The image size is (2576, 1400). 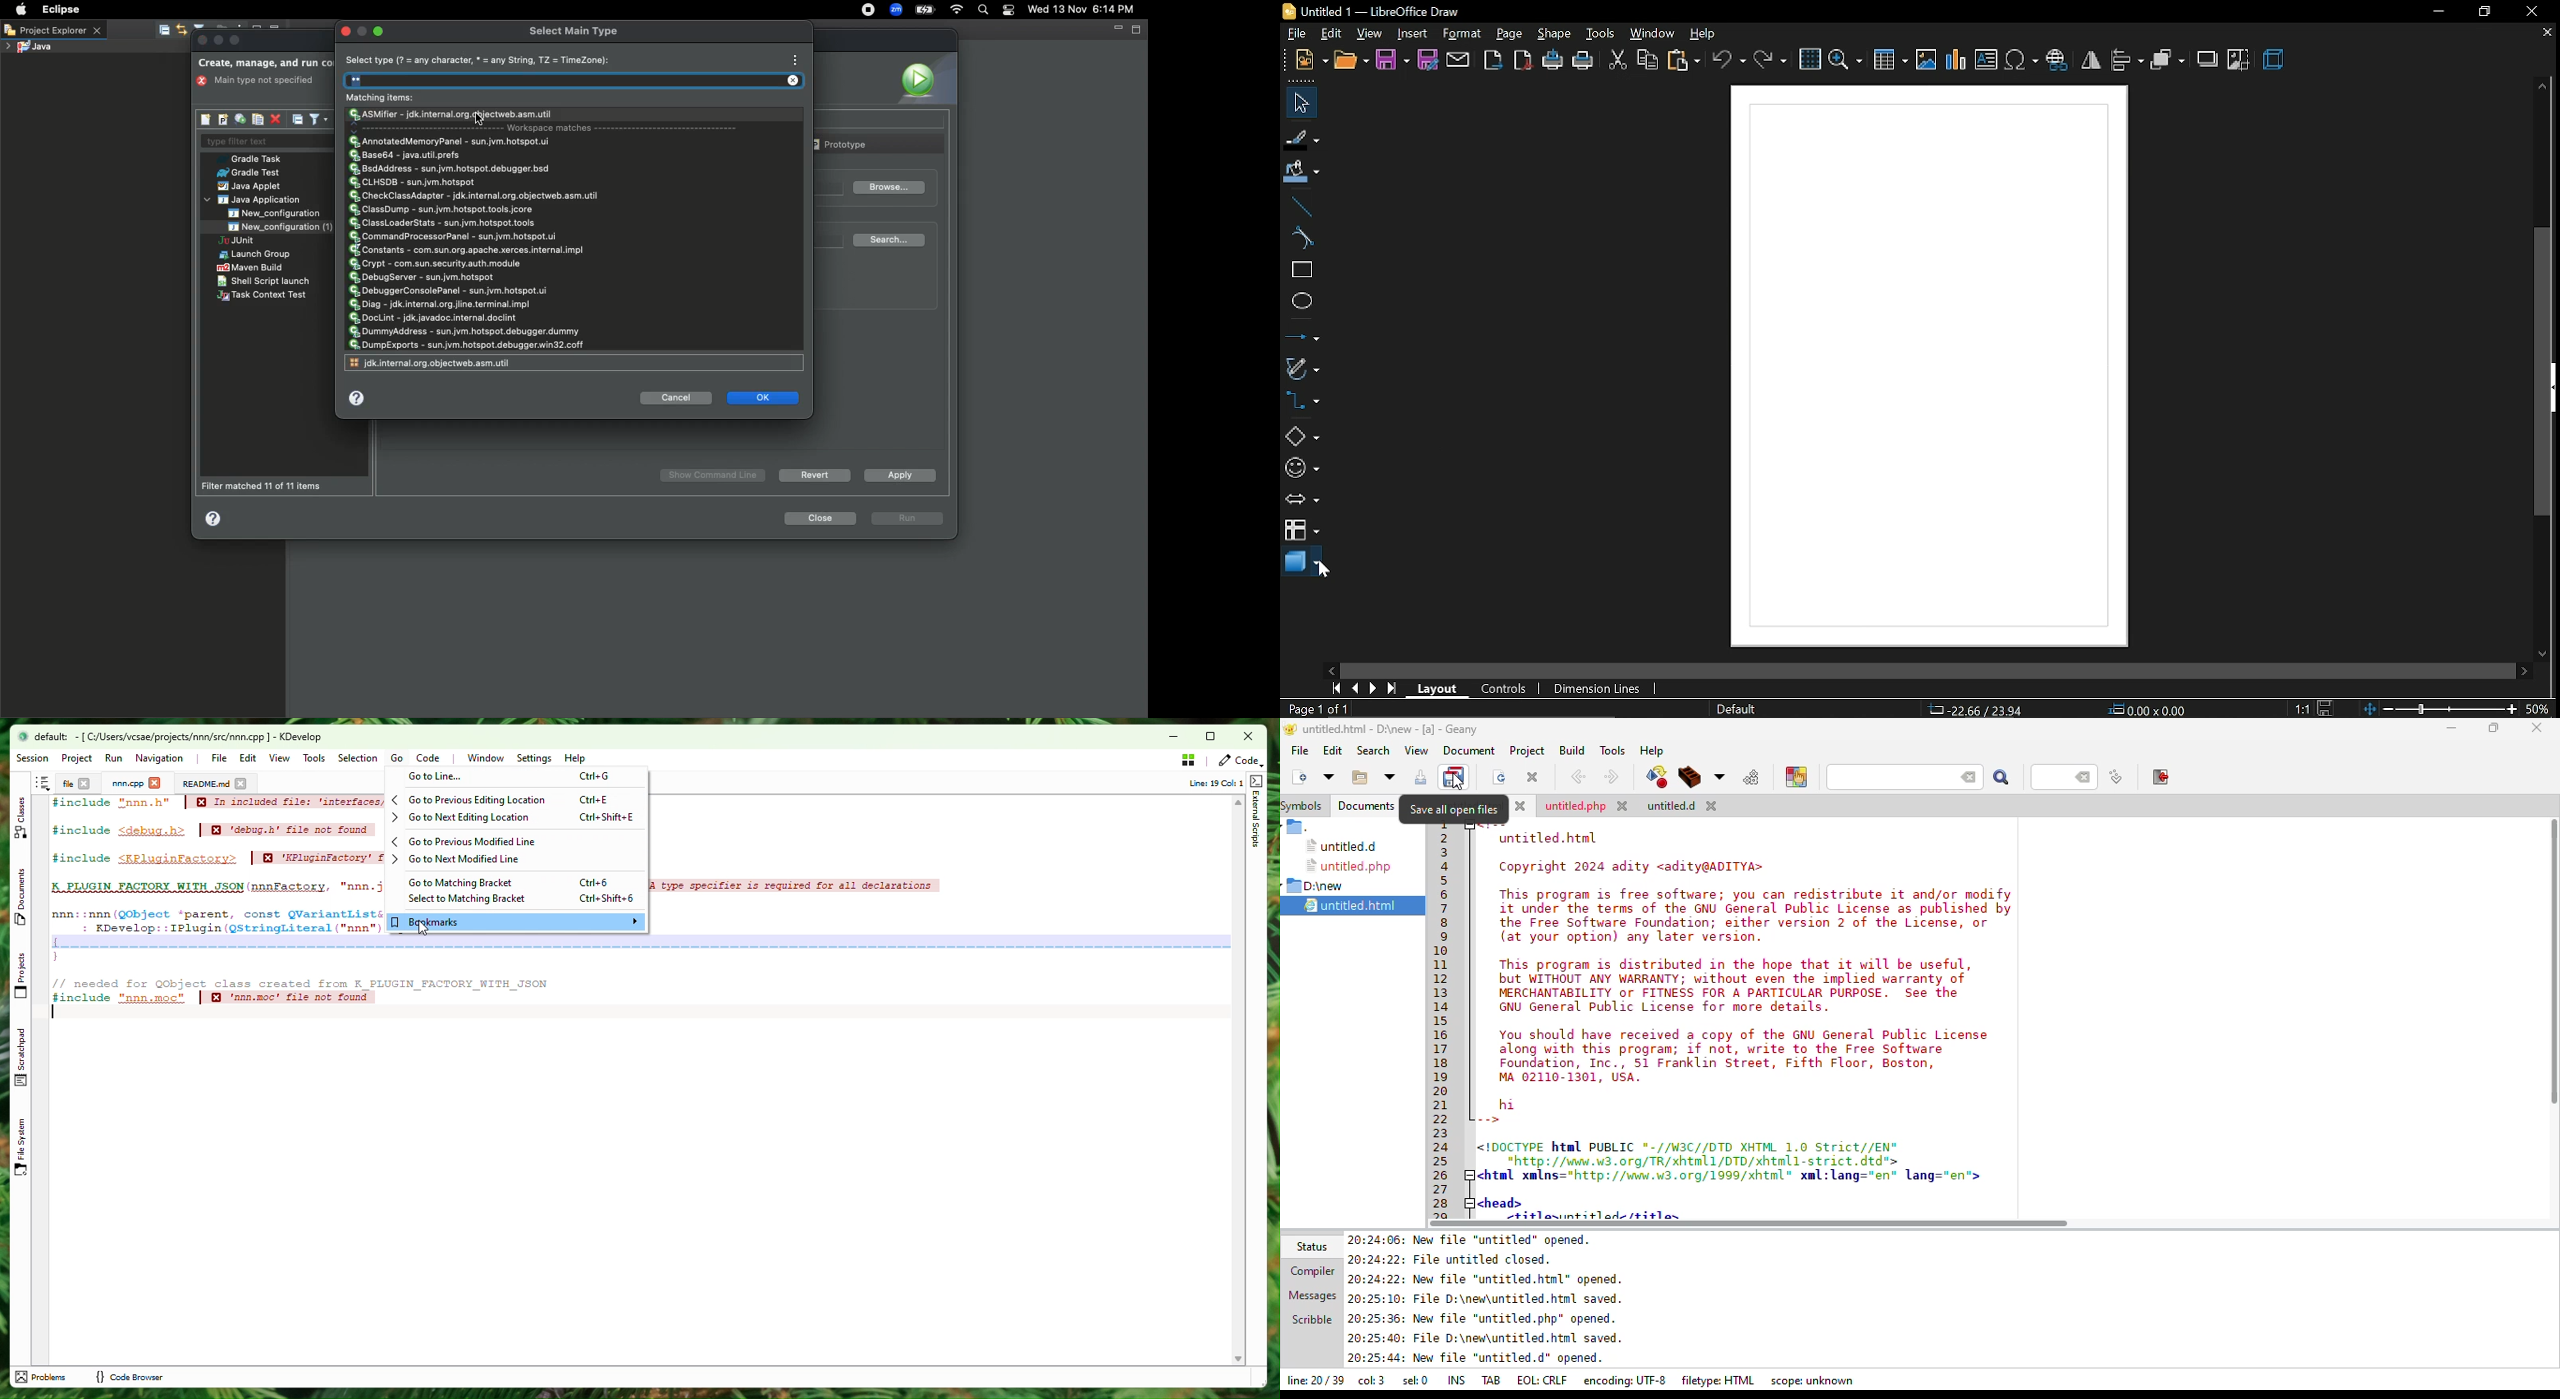 I want to click on Apply, so click(x=898, y=475).